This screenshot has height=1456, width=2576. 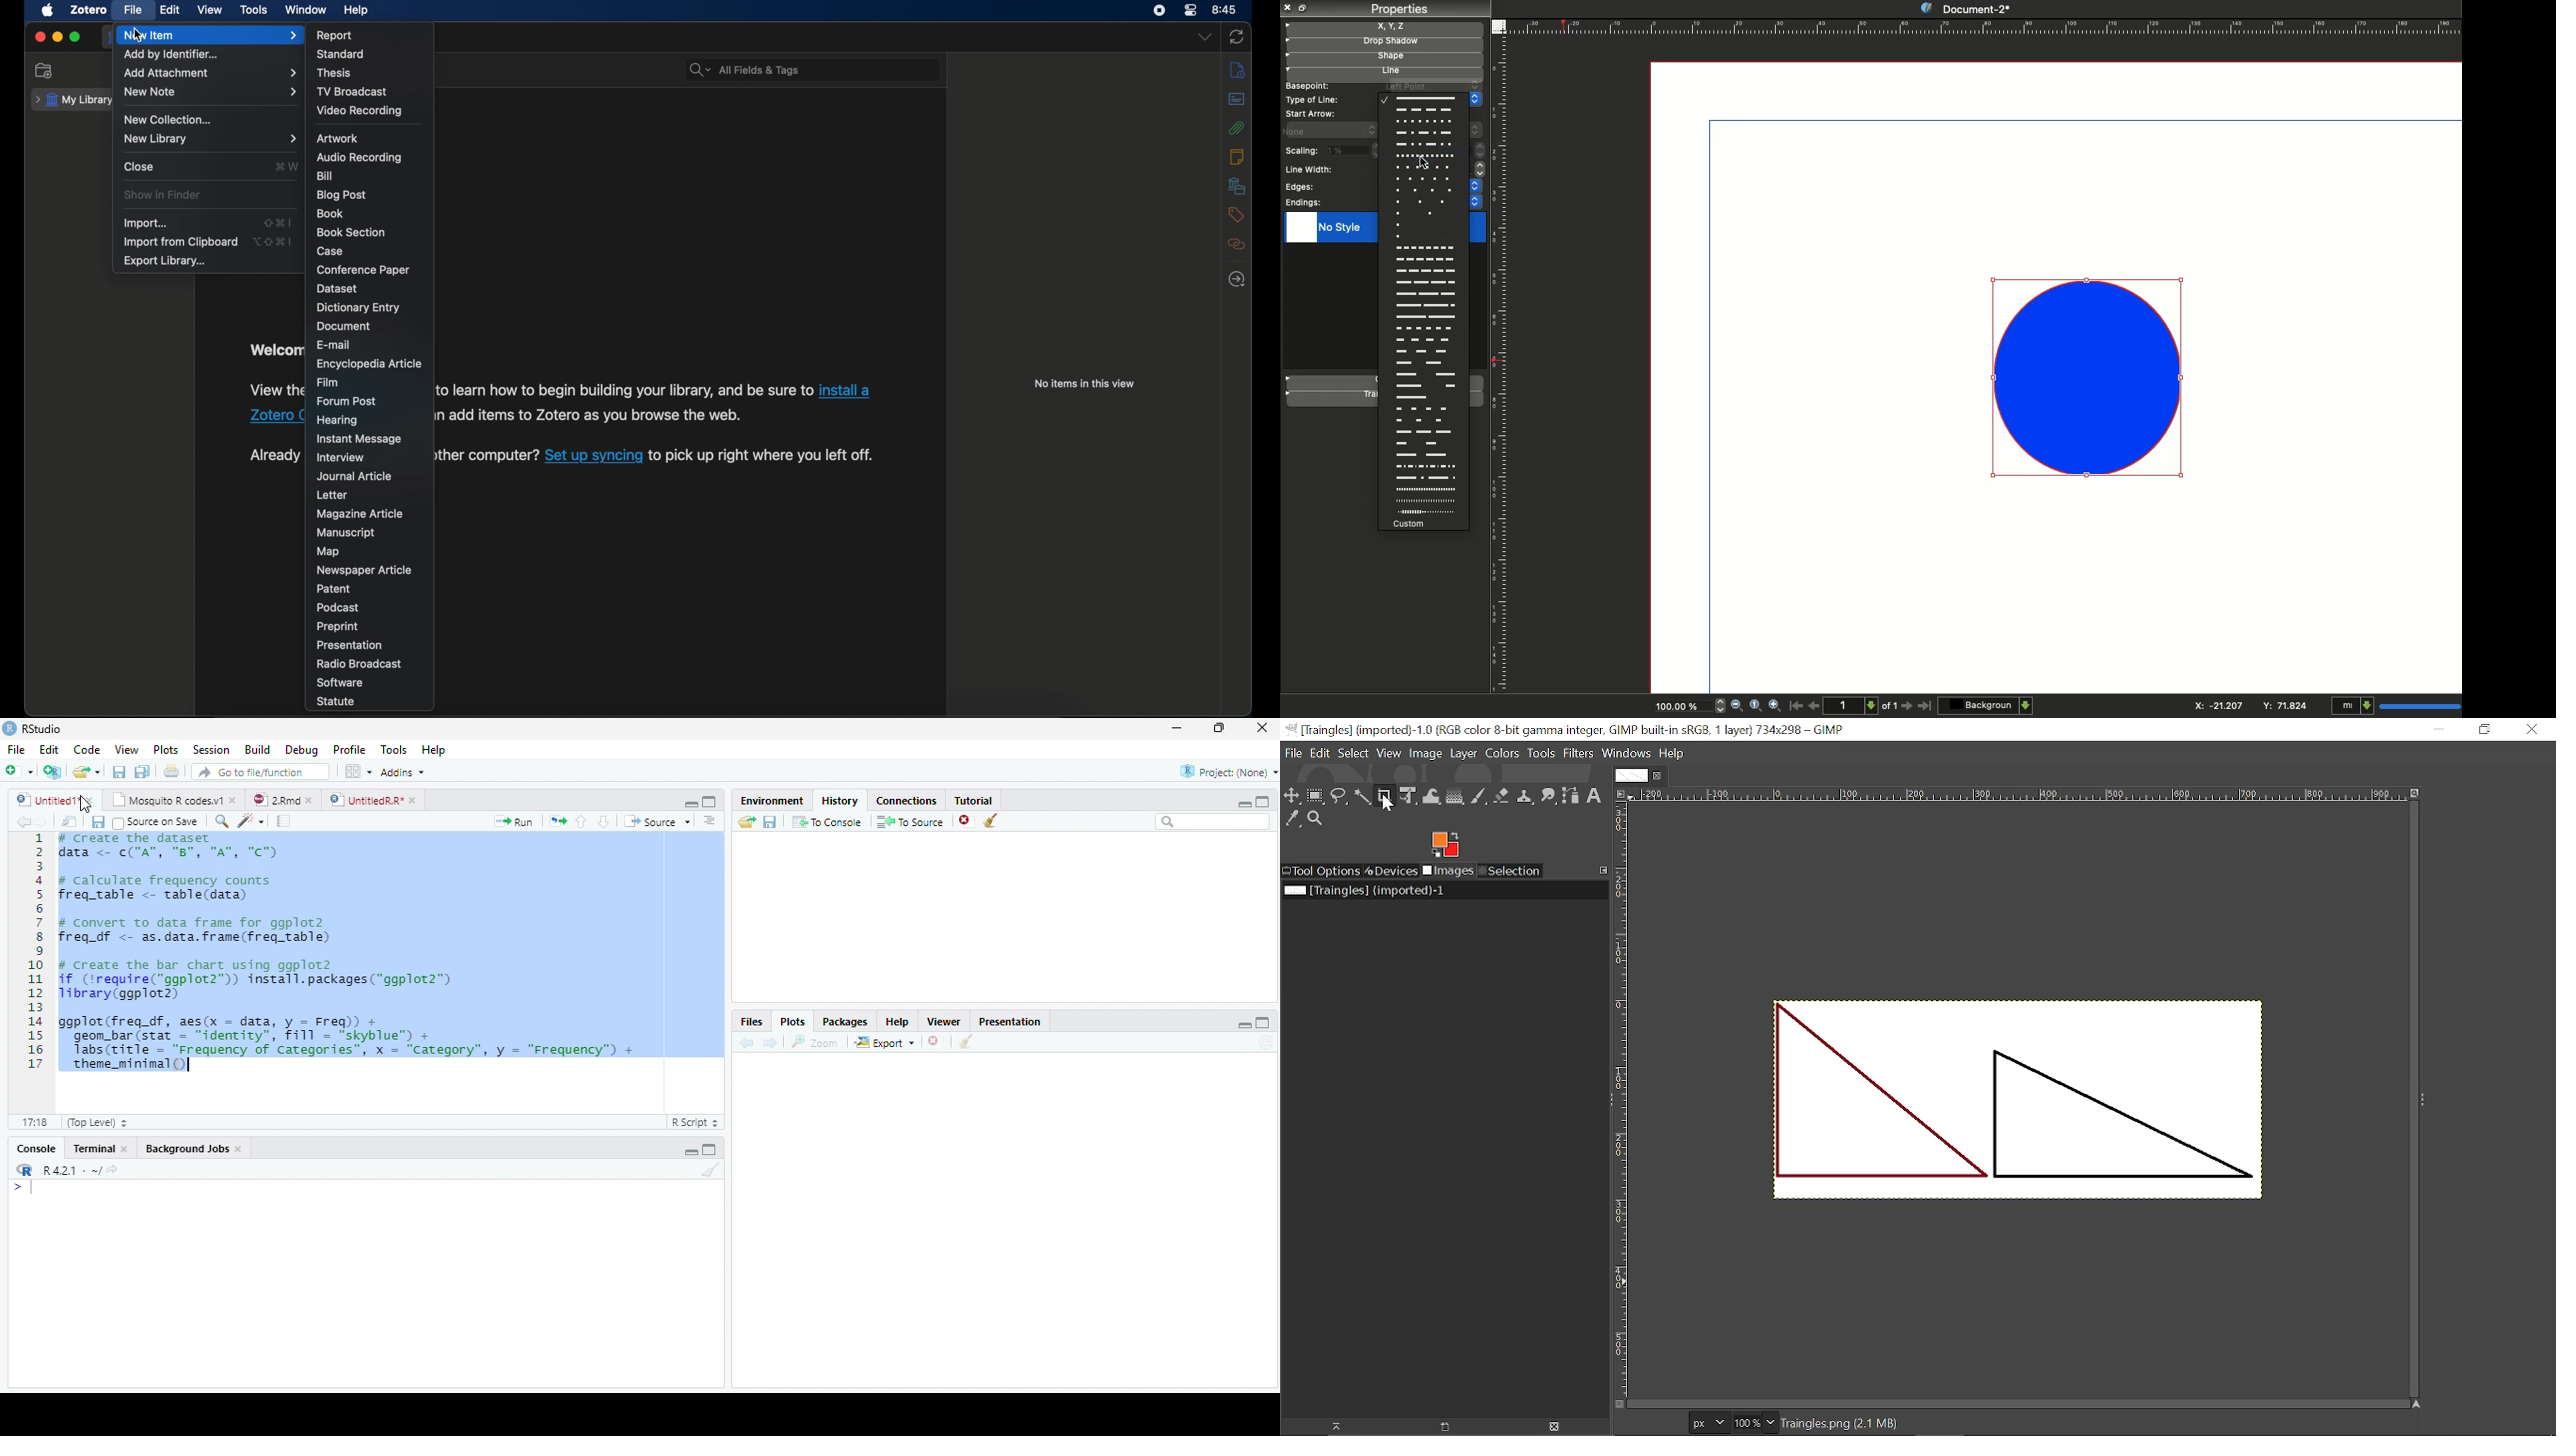 What do you see at coordinates (1261, 728) in the screenshot?
I see `Close` at bounding box center [1261, 728].